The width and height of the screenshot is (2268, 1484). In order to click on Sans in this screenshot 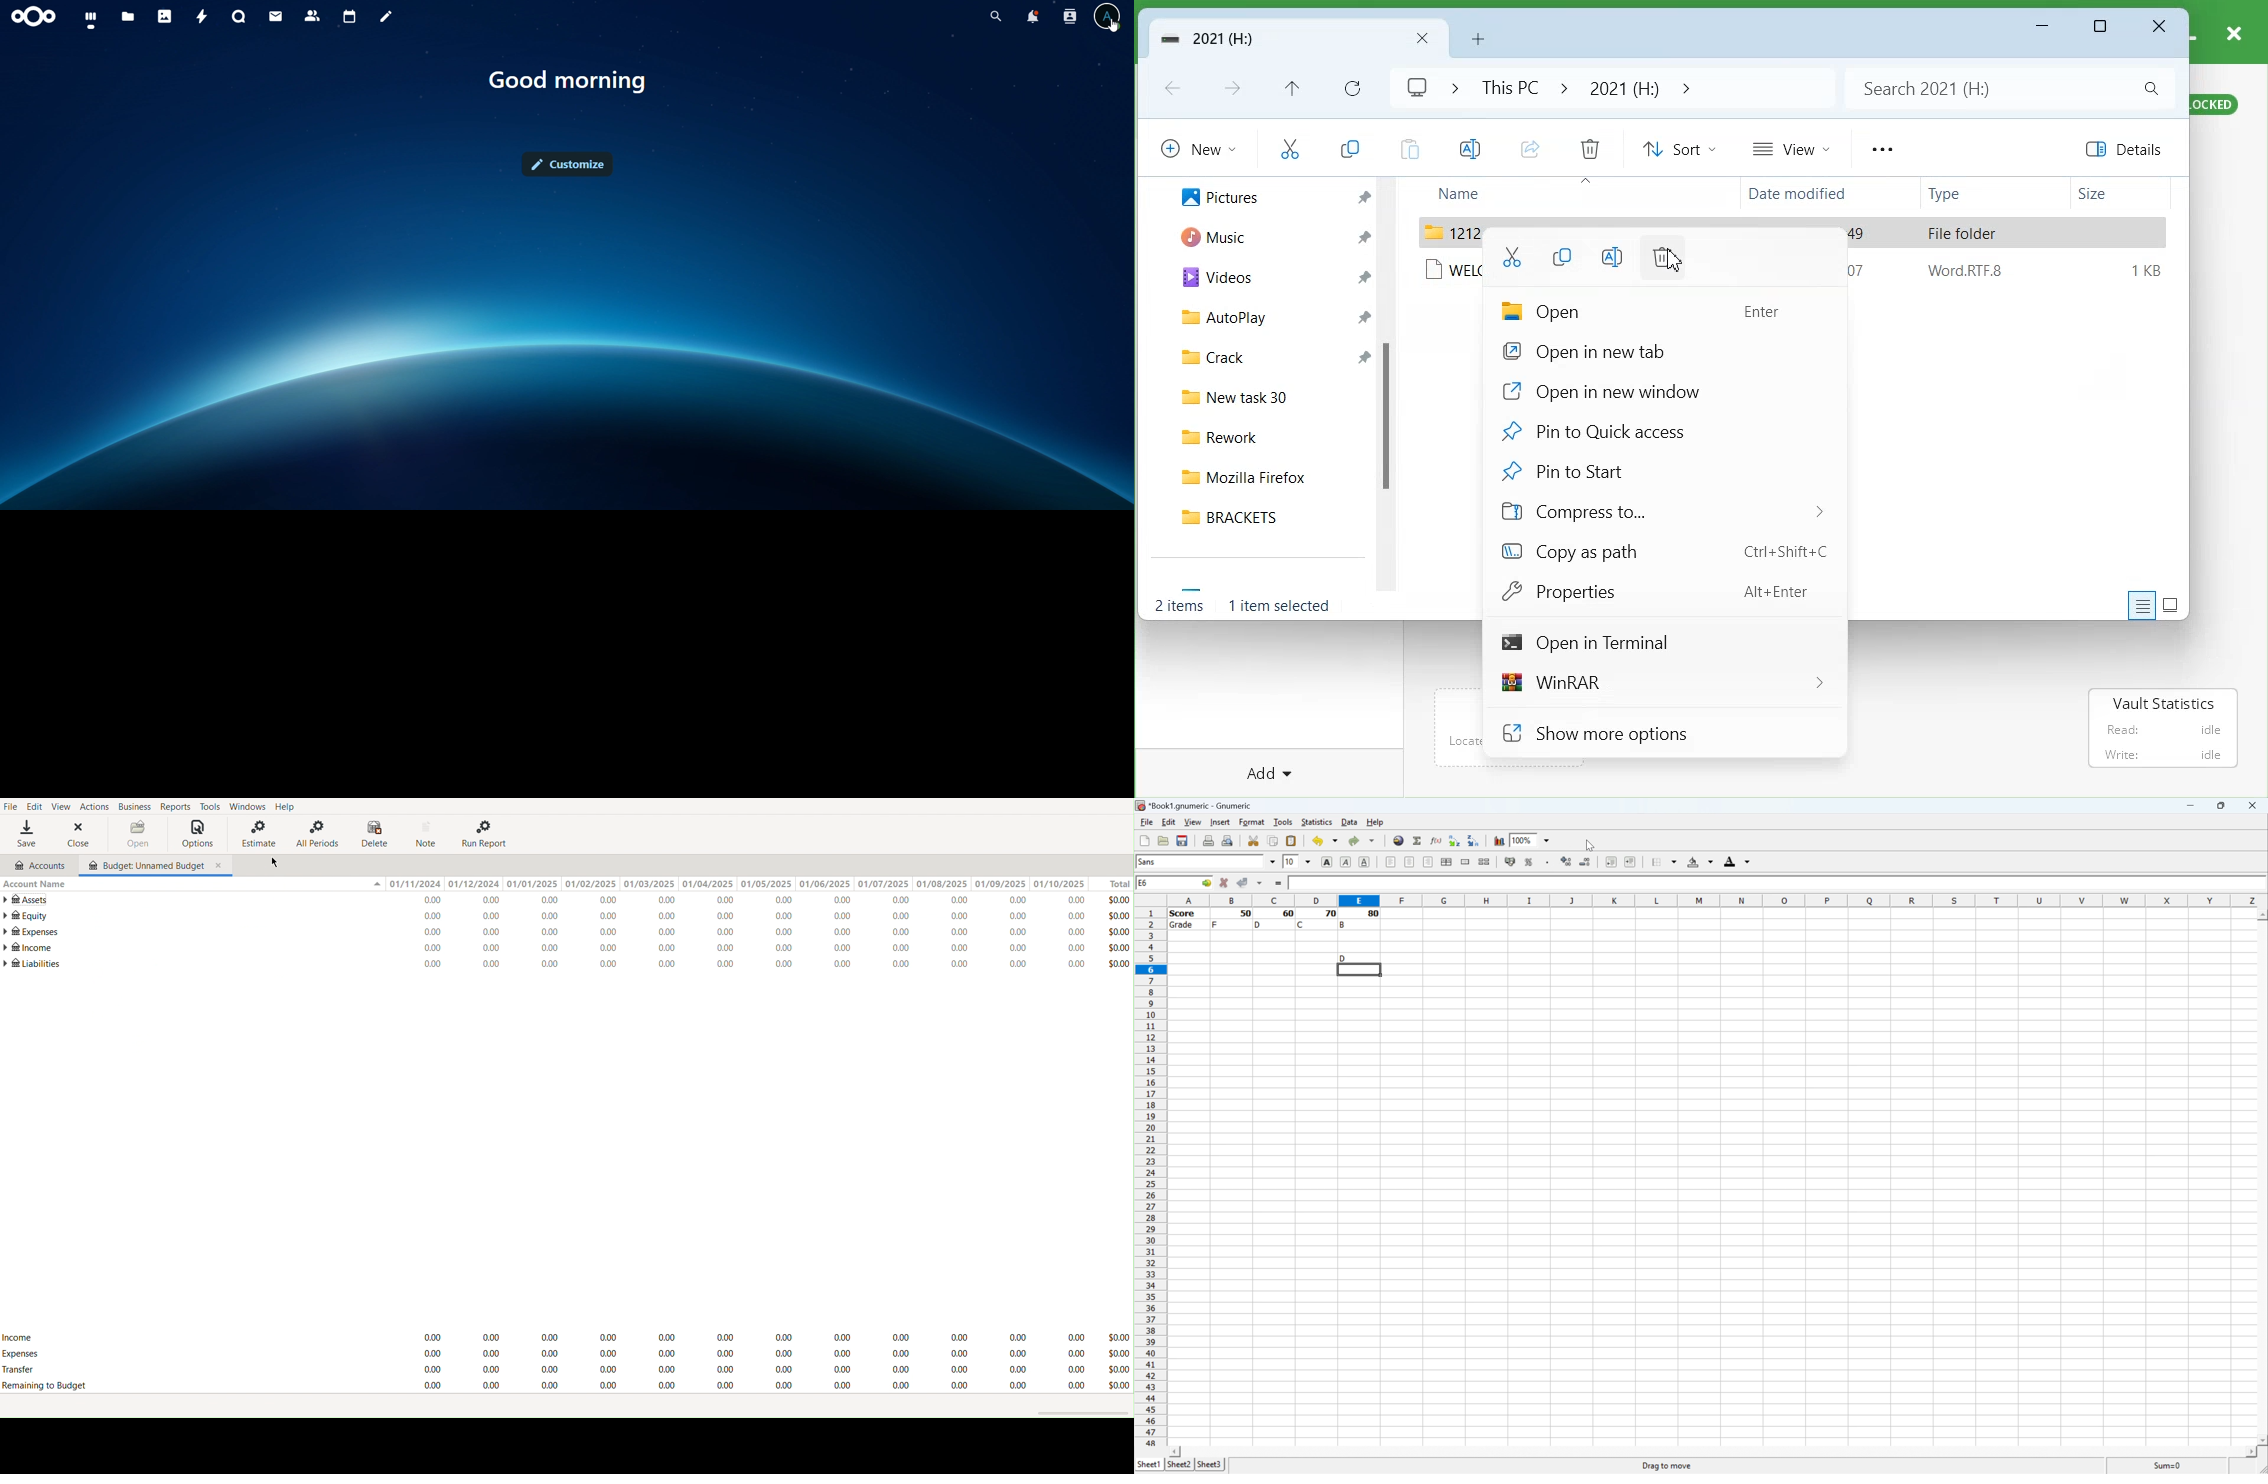, I will do `click(1160, 863)`.